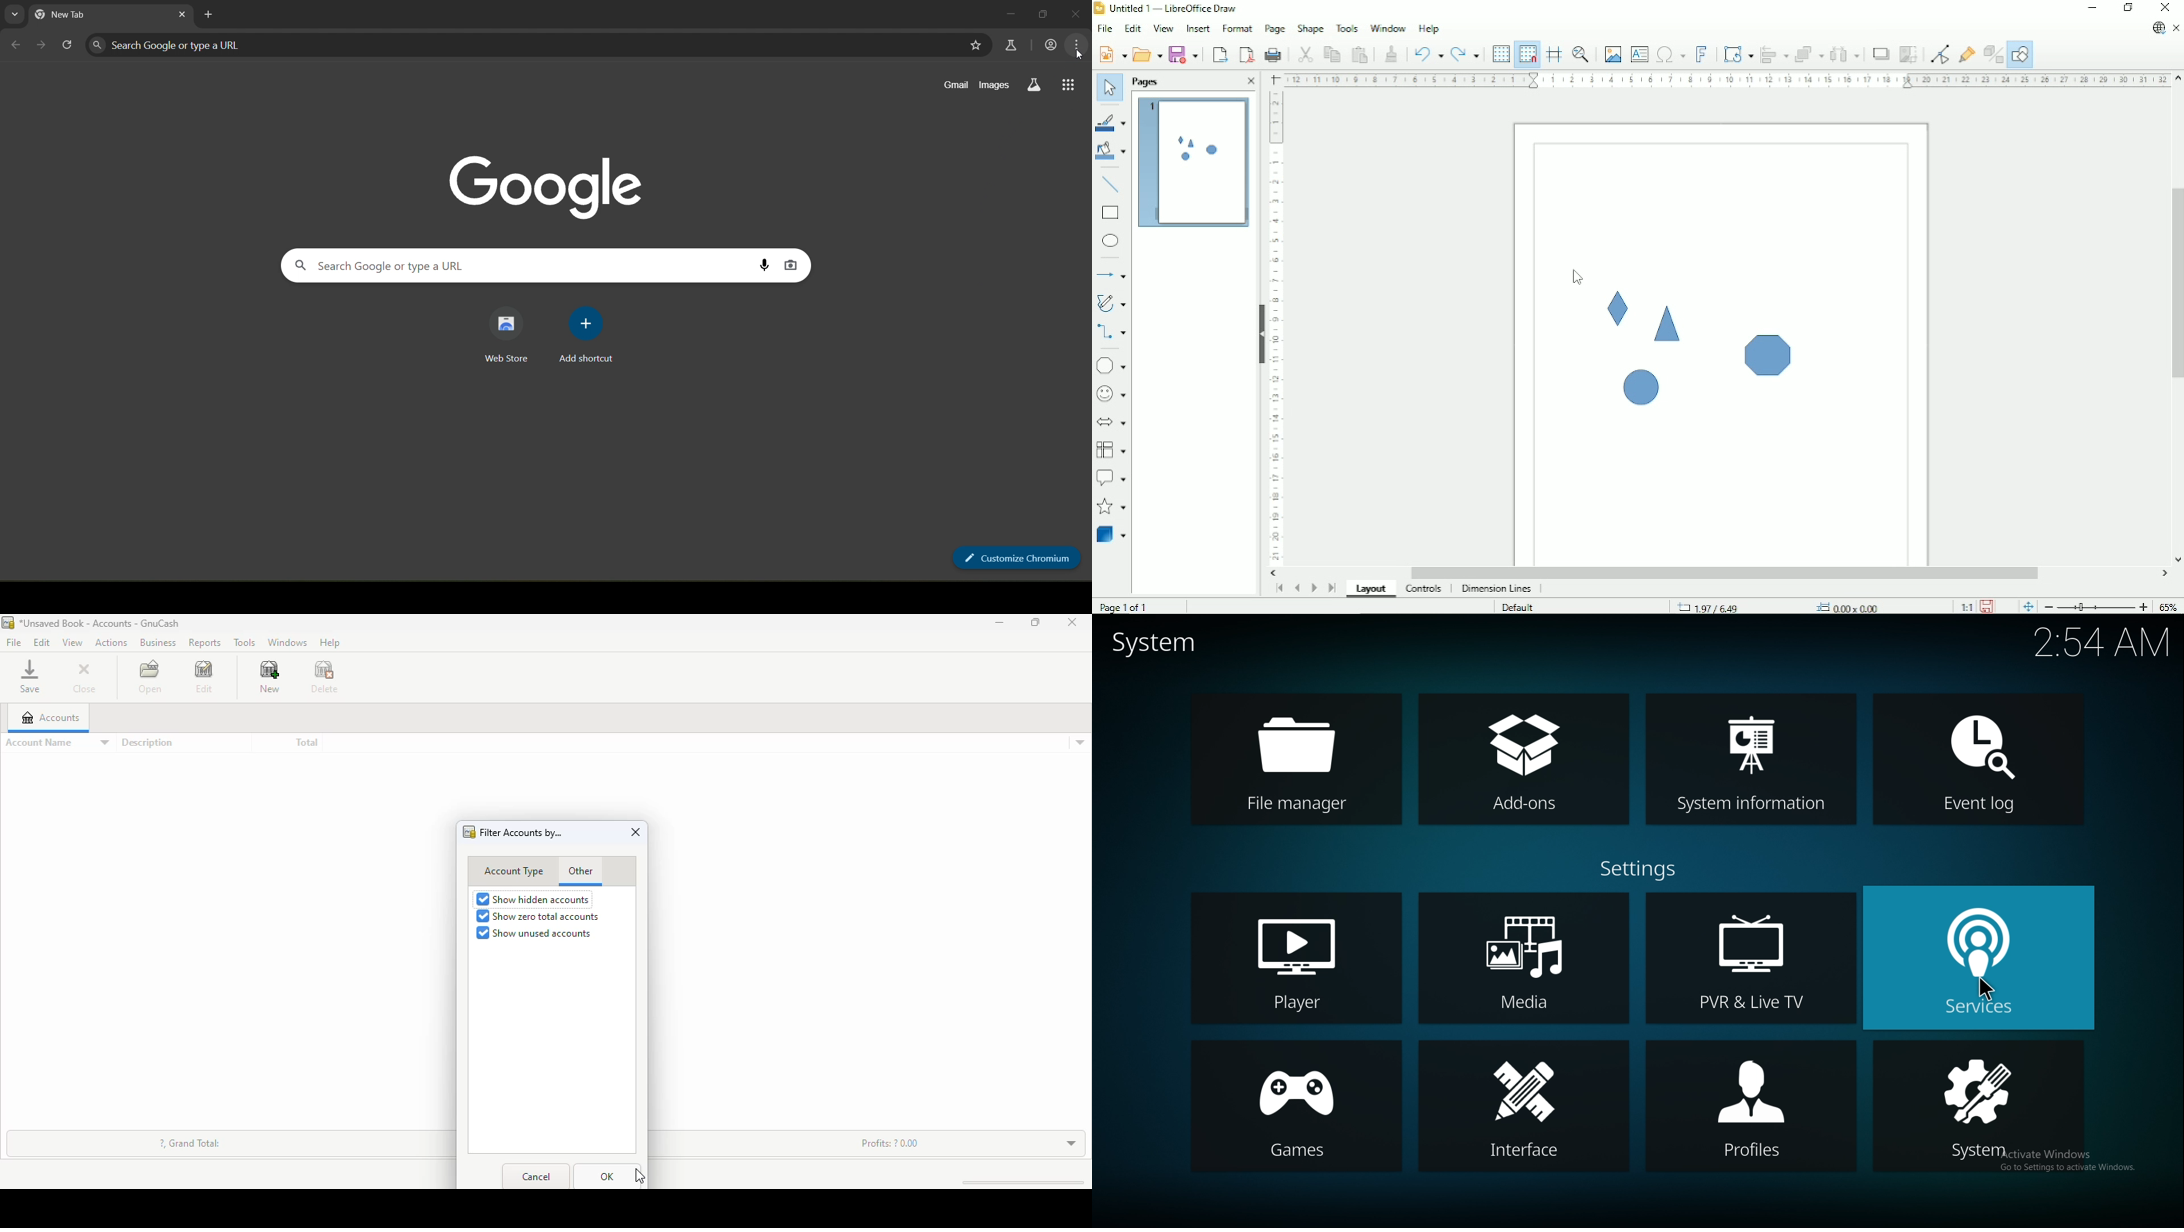  What do you see at coordinates (1938, 53) in the screenshot?
I see `Toggle point edit mode` at bounding box center [1938, 53].